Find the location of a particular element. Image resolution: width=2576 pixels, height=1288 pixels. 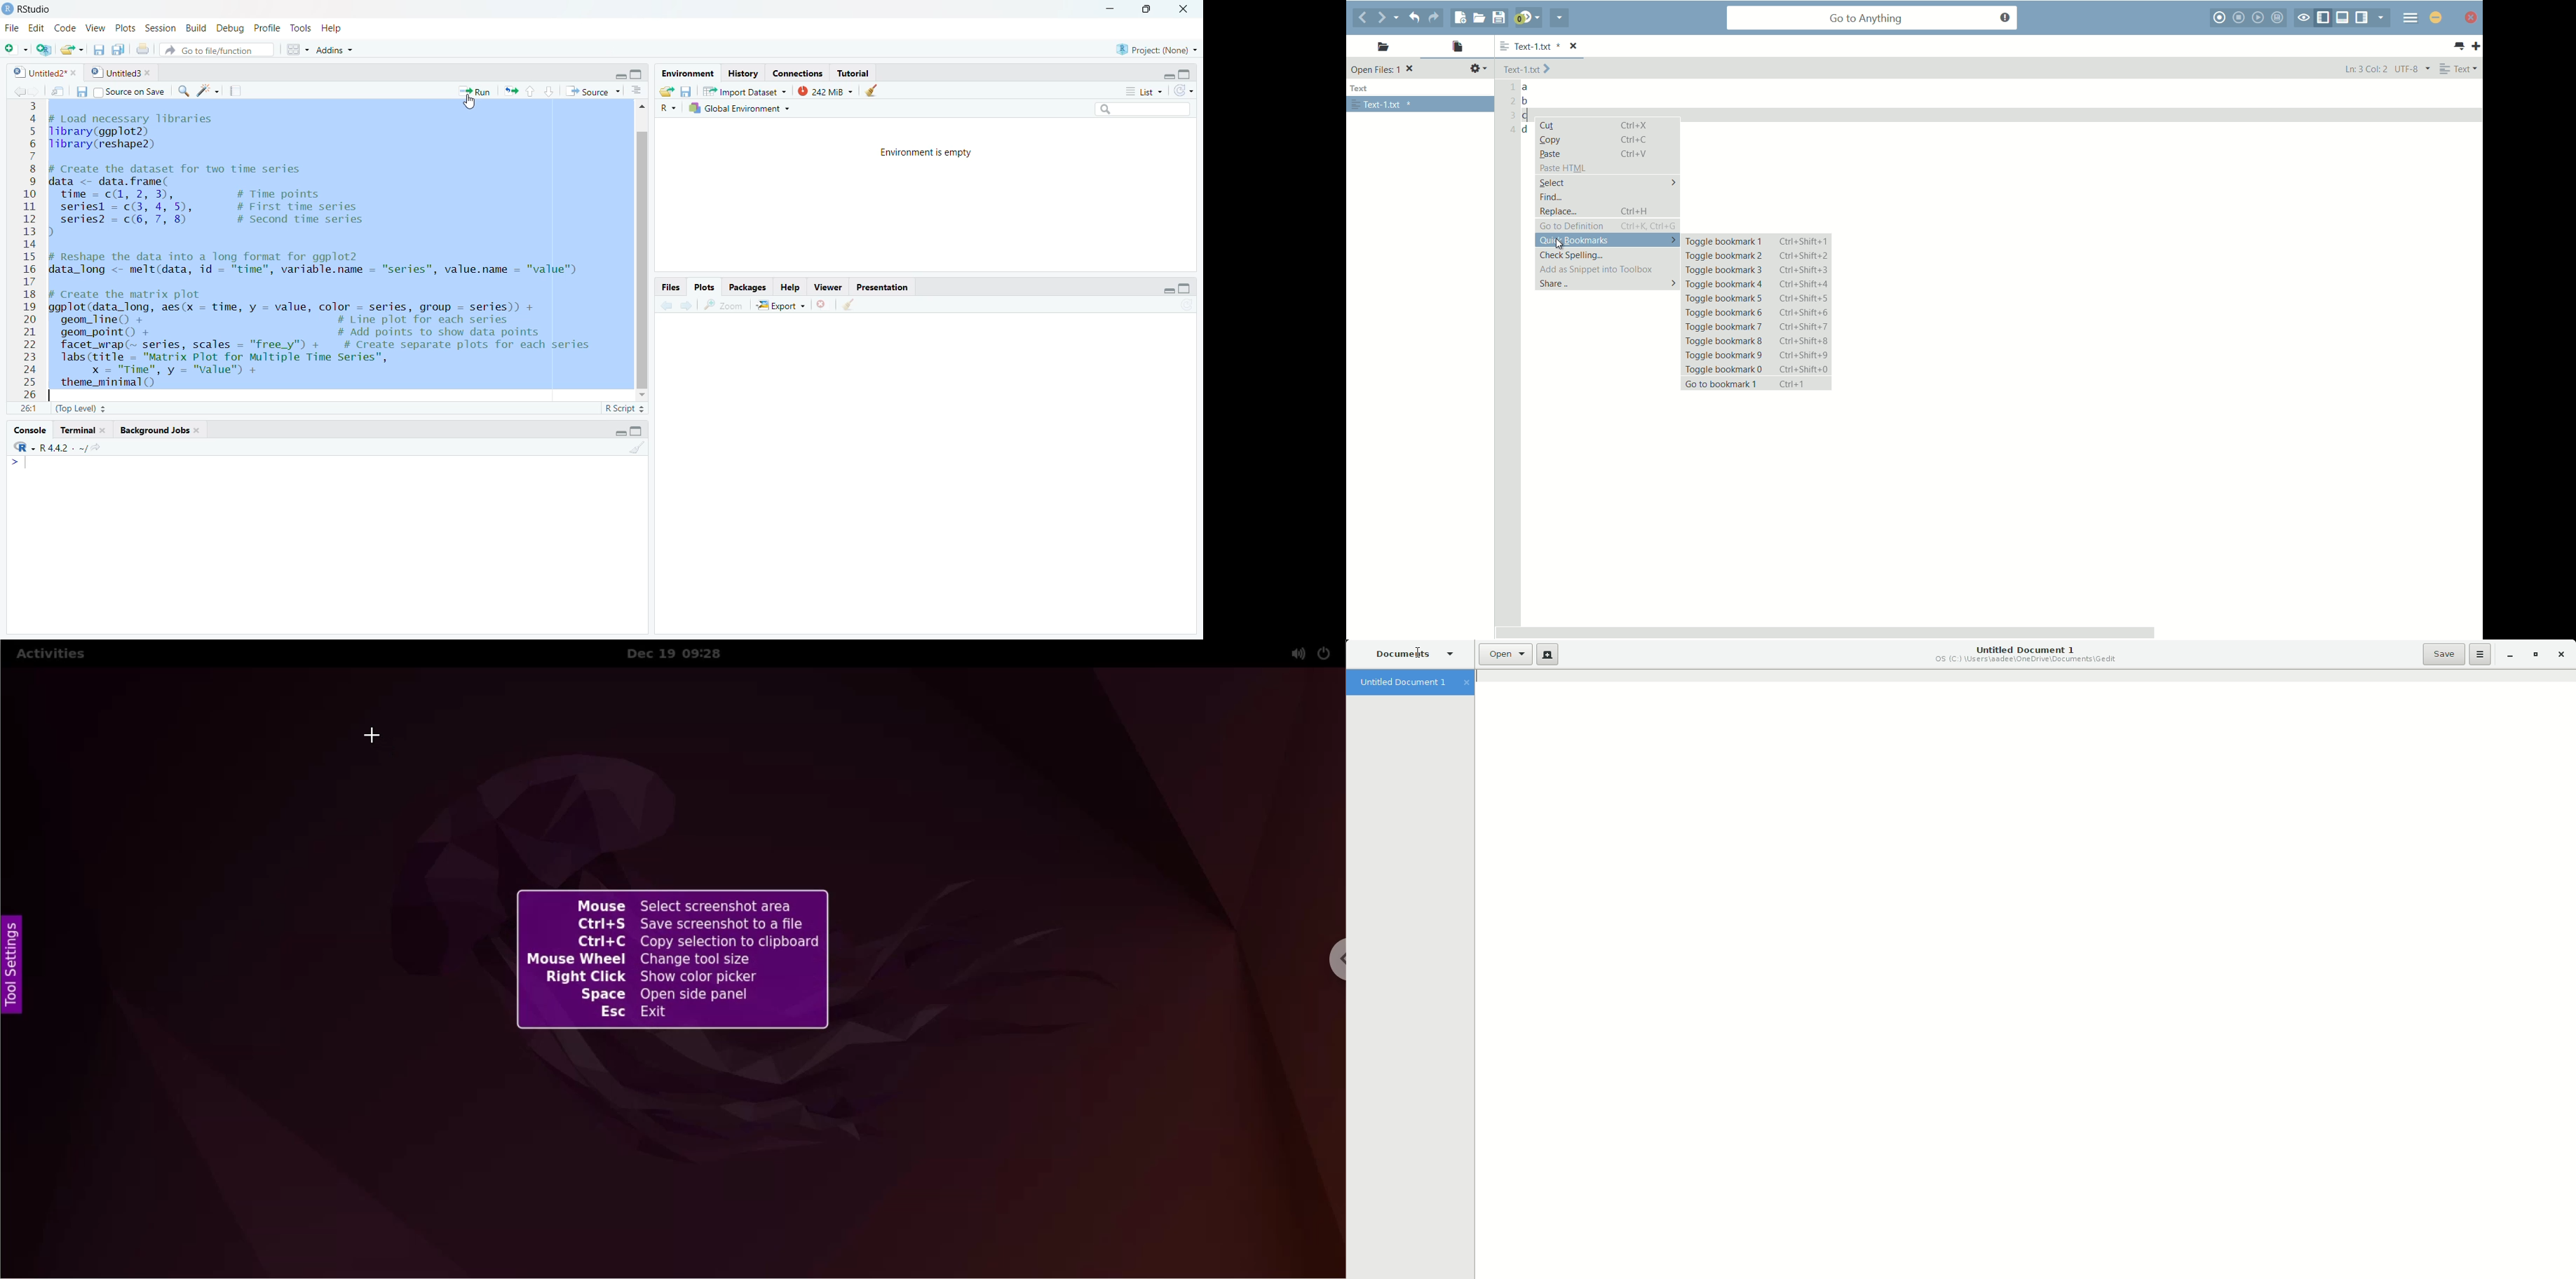

Terminal is located at coordinates (83, 431).